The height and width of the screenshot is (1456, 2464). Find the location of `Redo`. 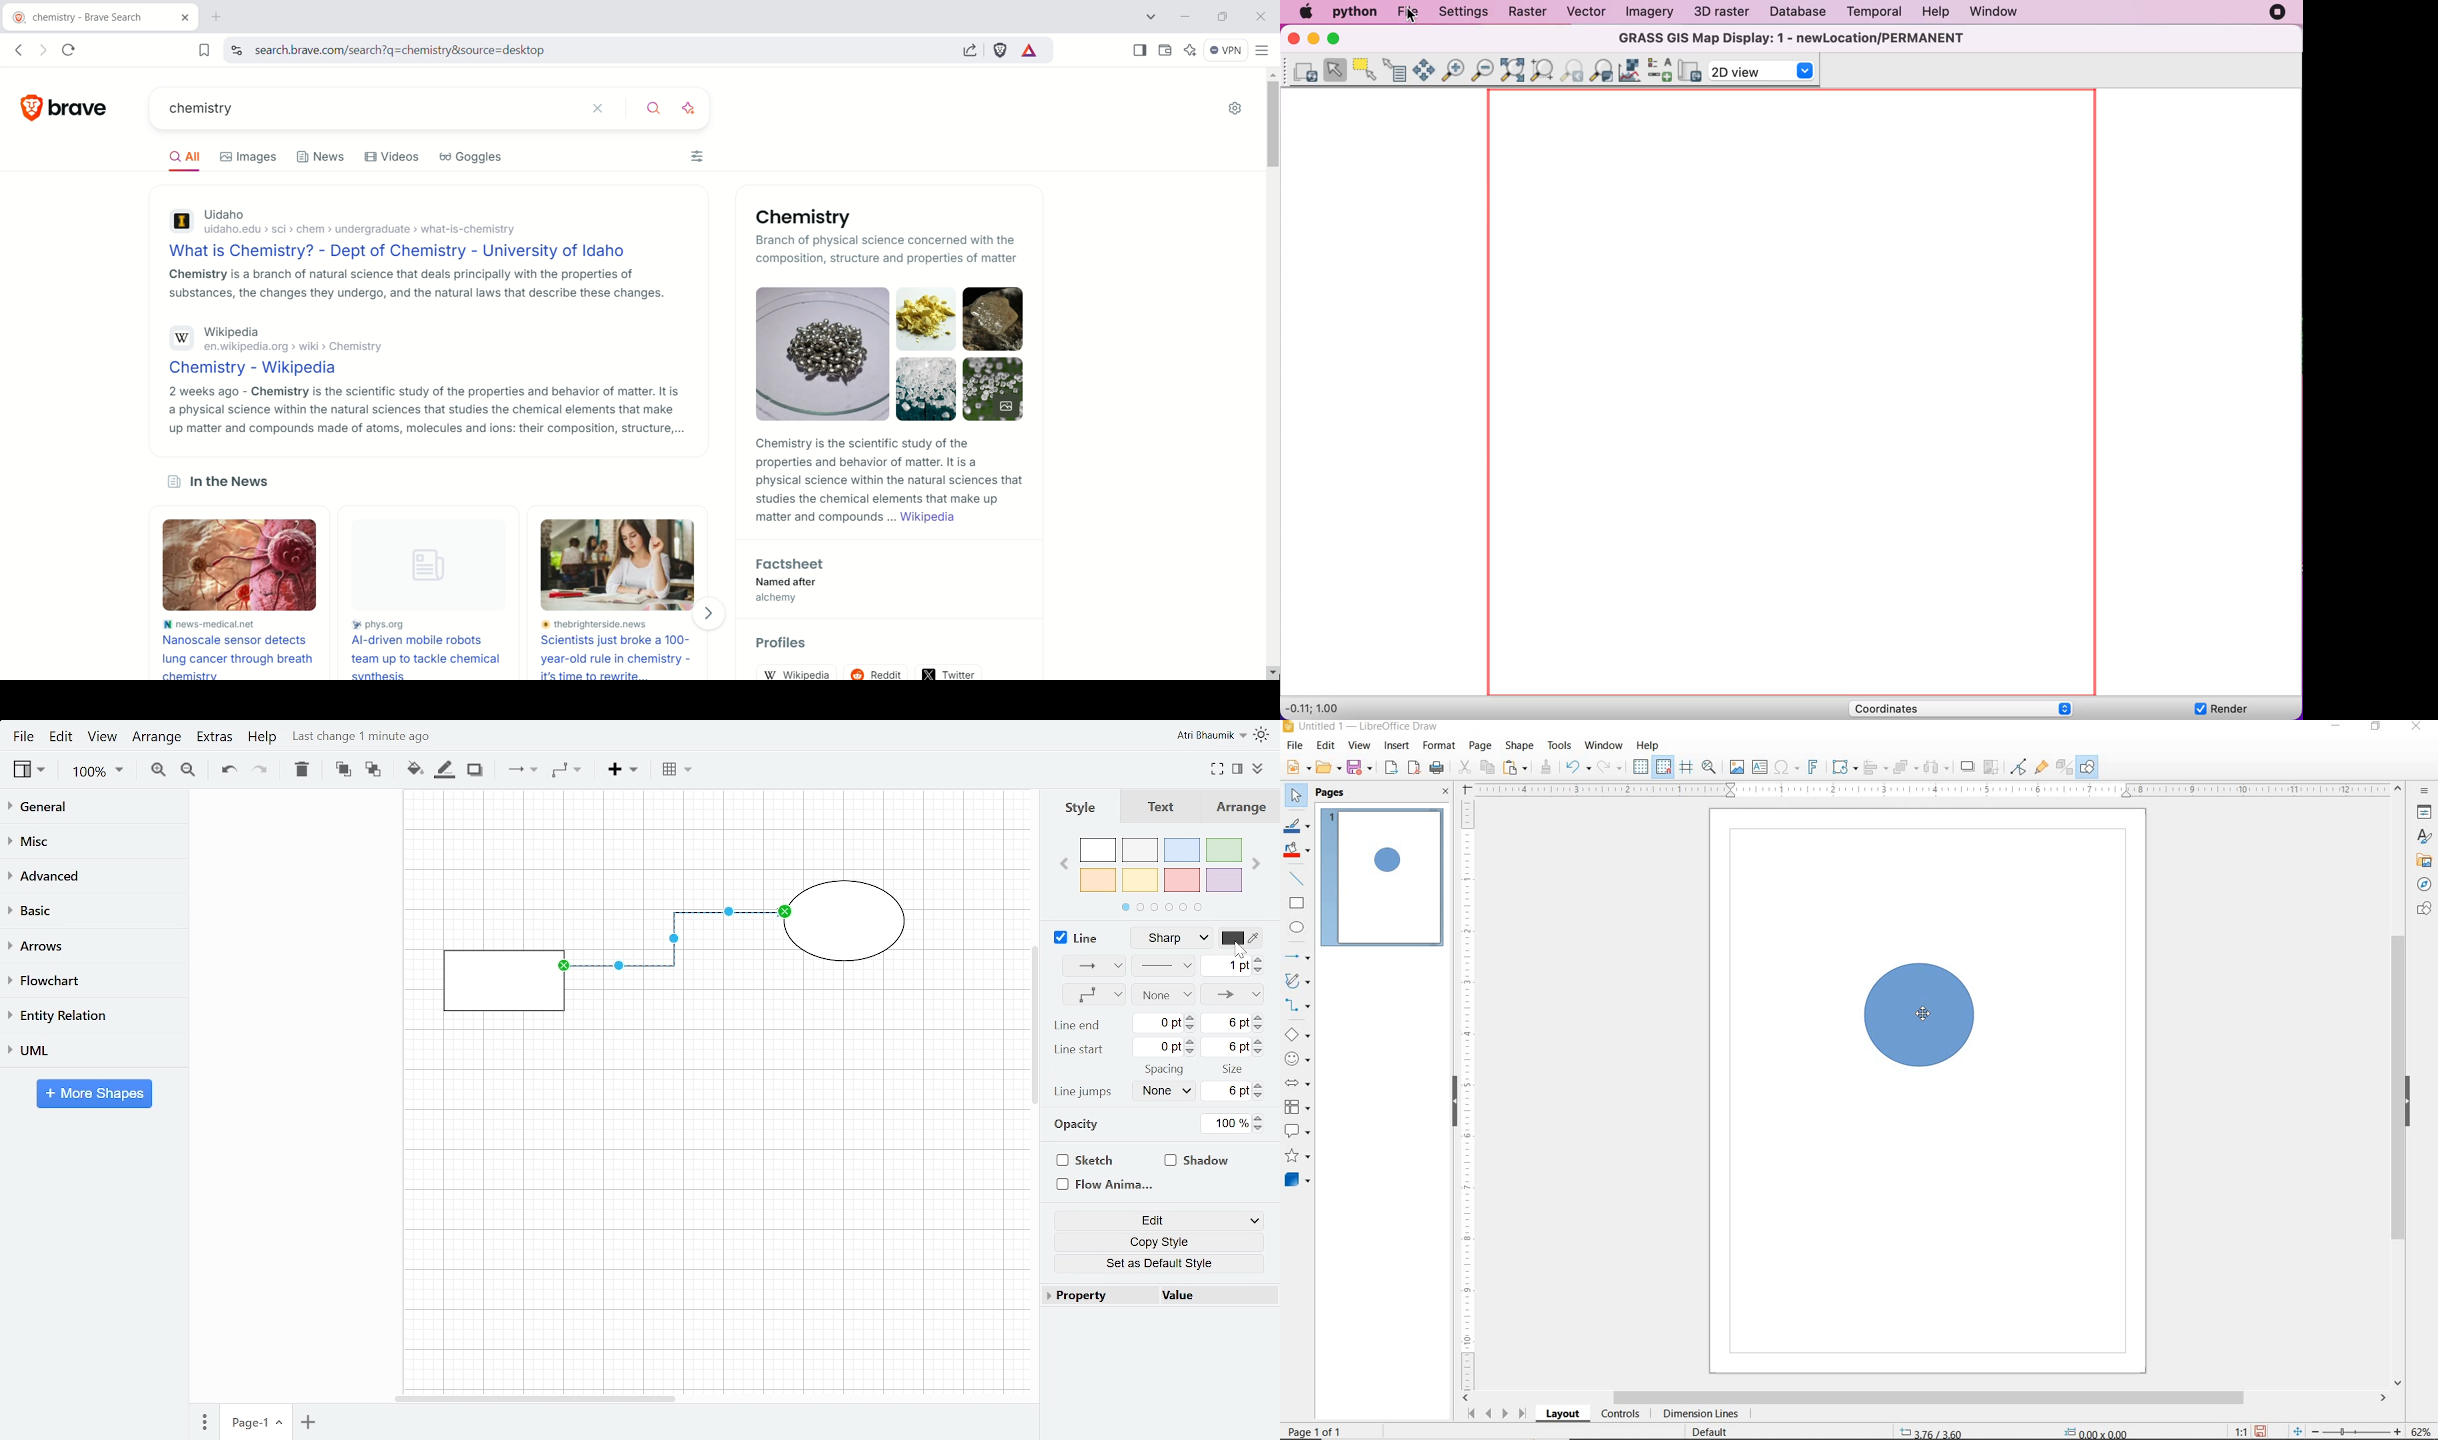

Redo is located at coordinates (260, 770).